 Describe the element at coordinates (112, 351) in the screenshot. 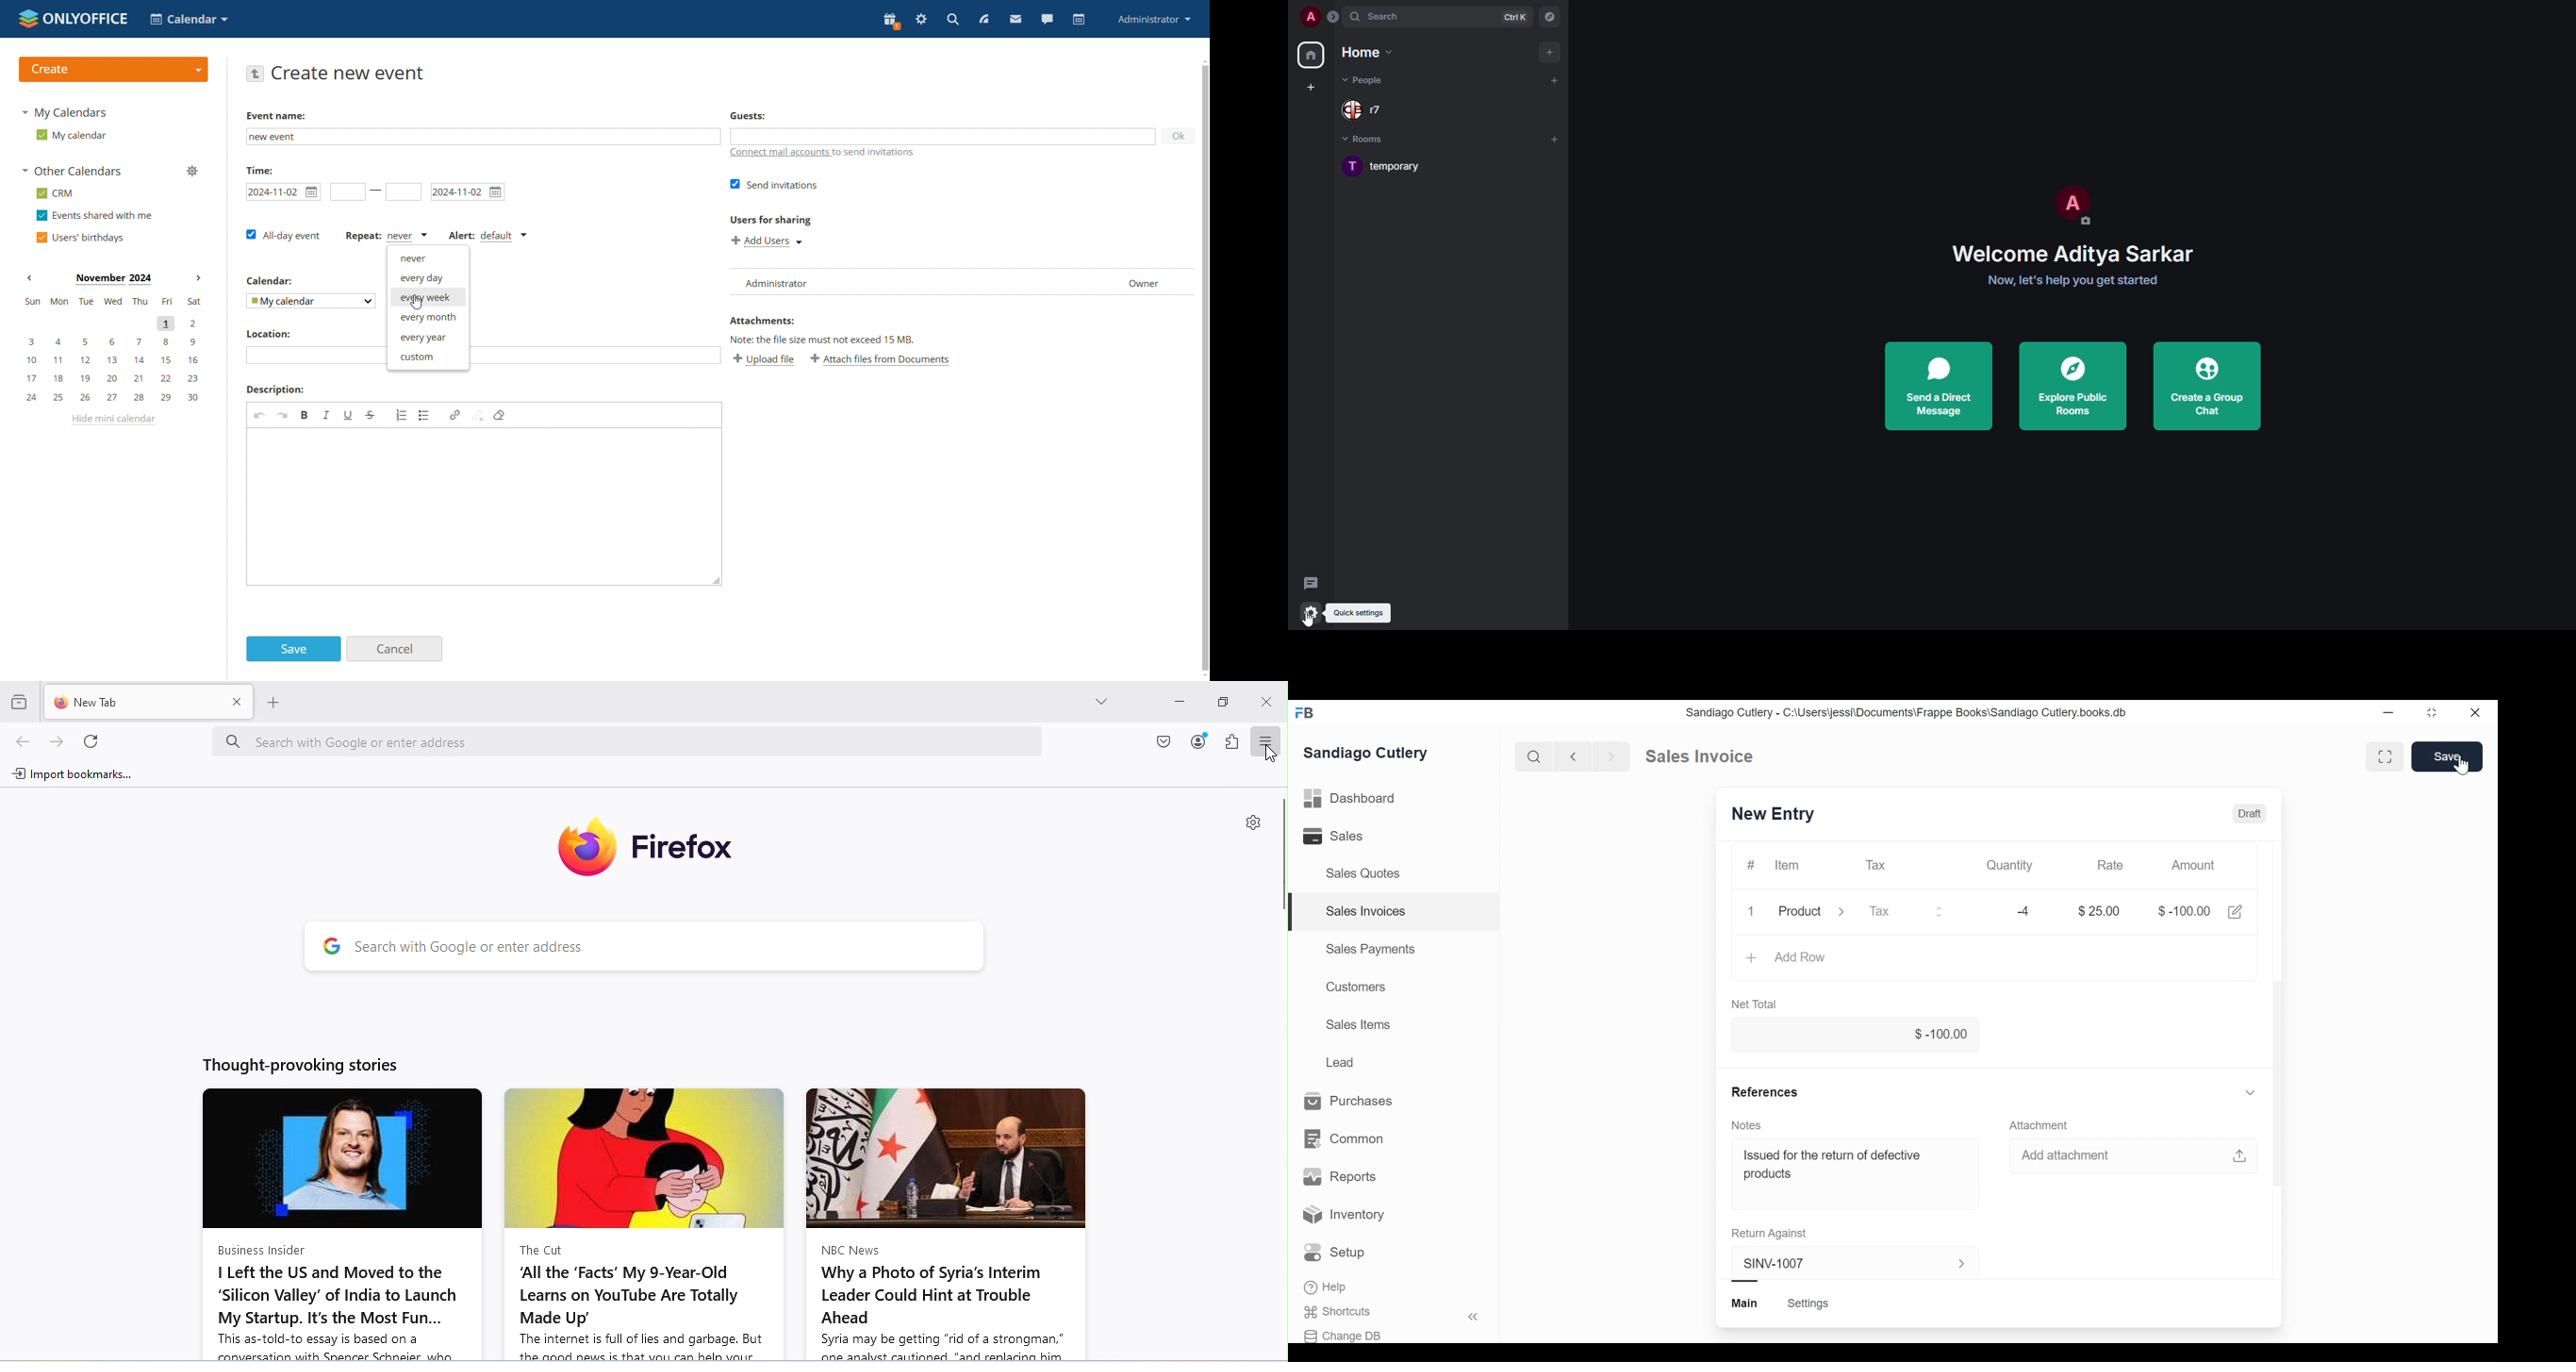

I see `mini calendar` at that location.